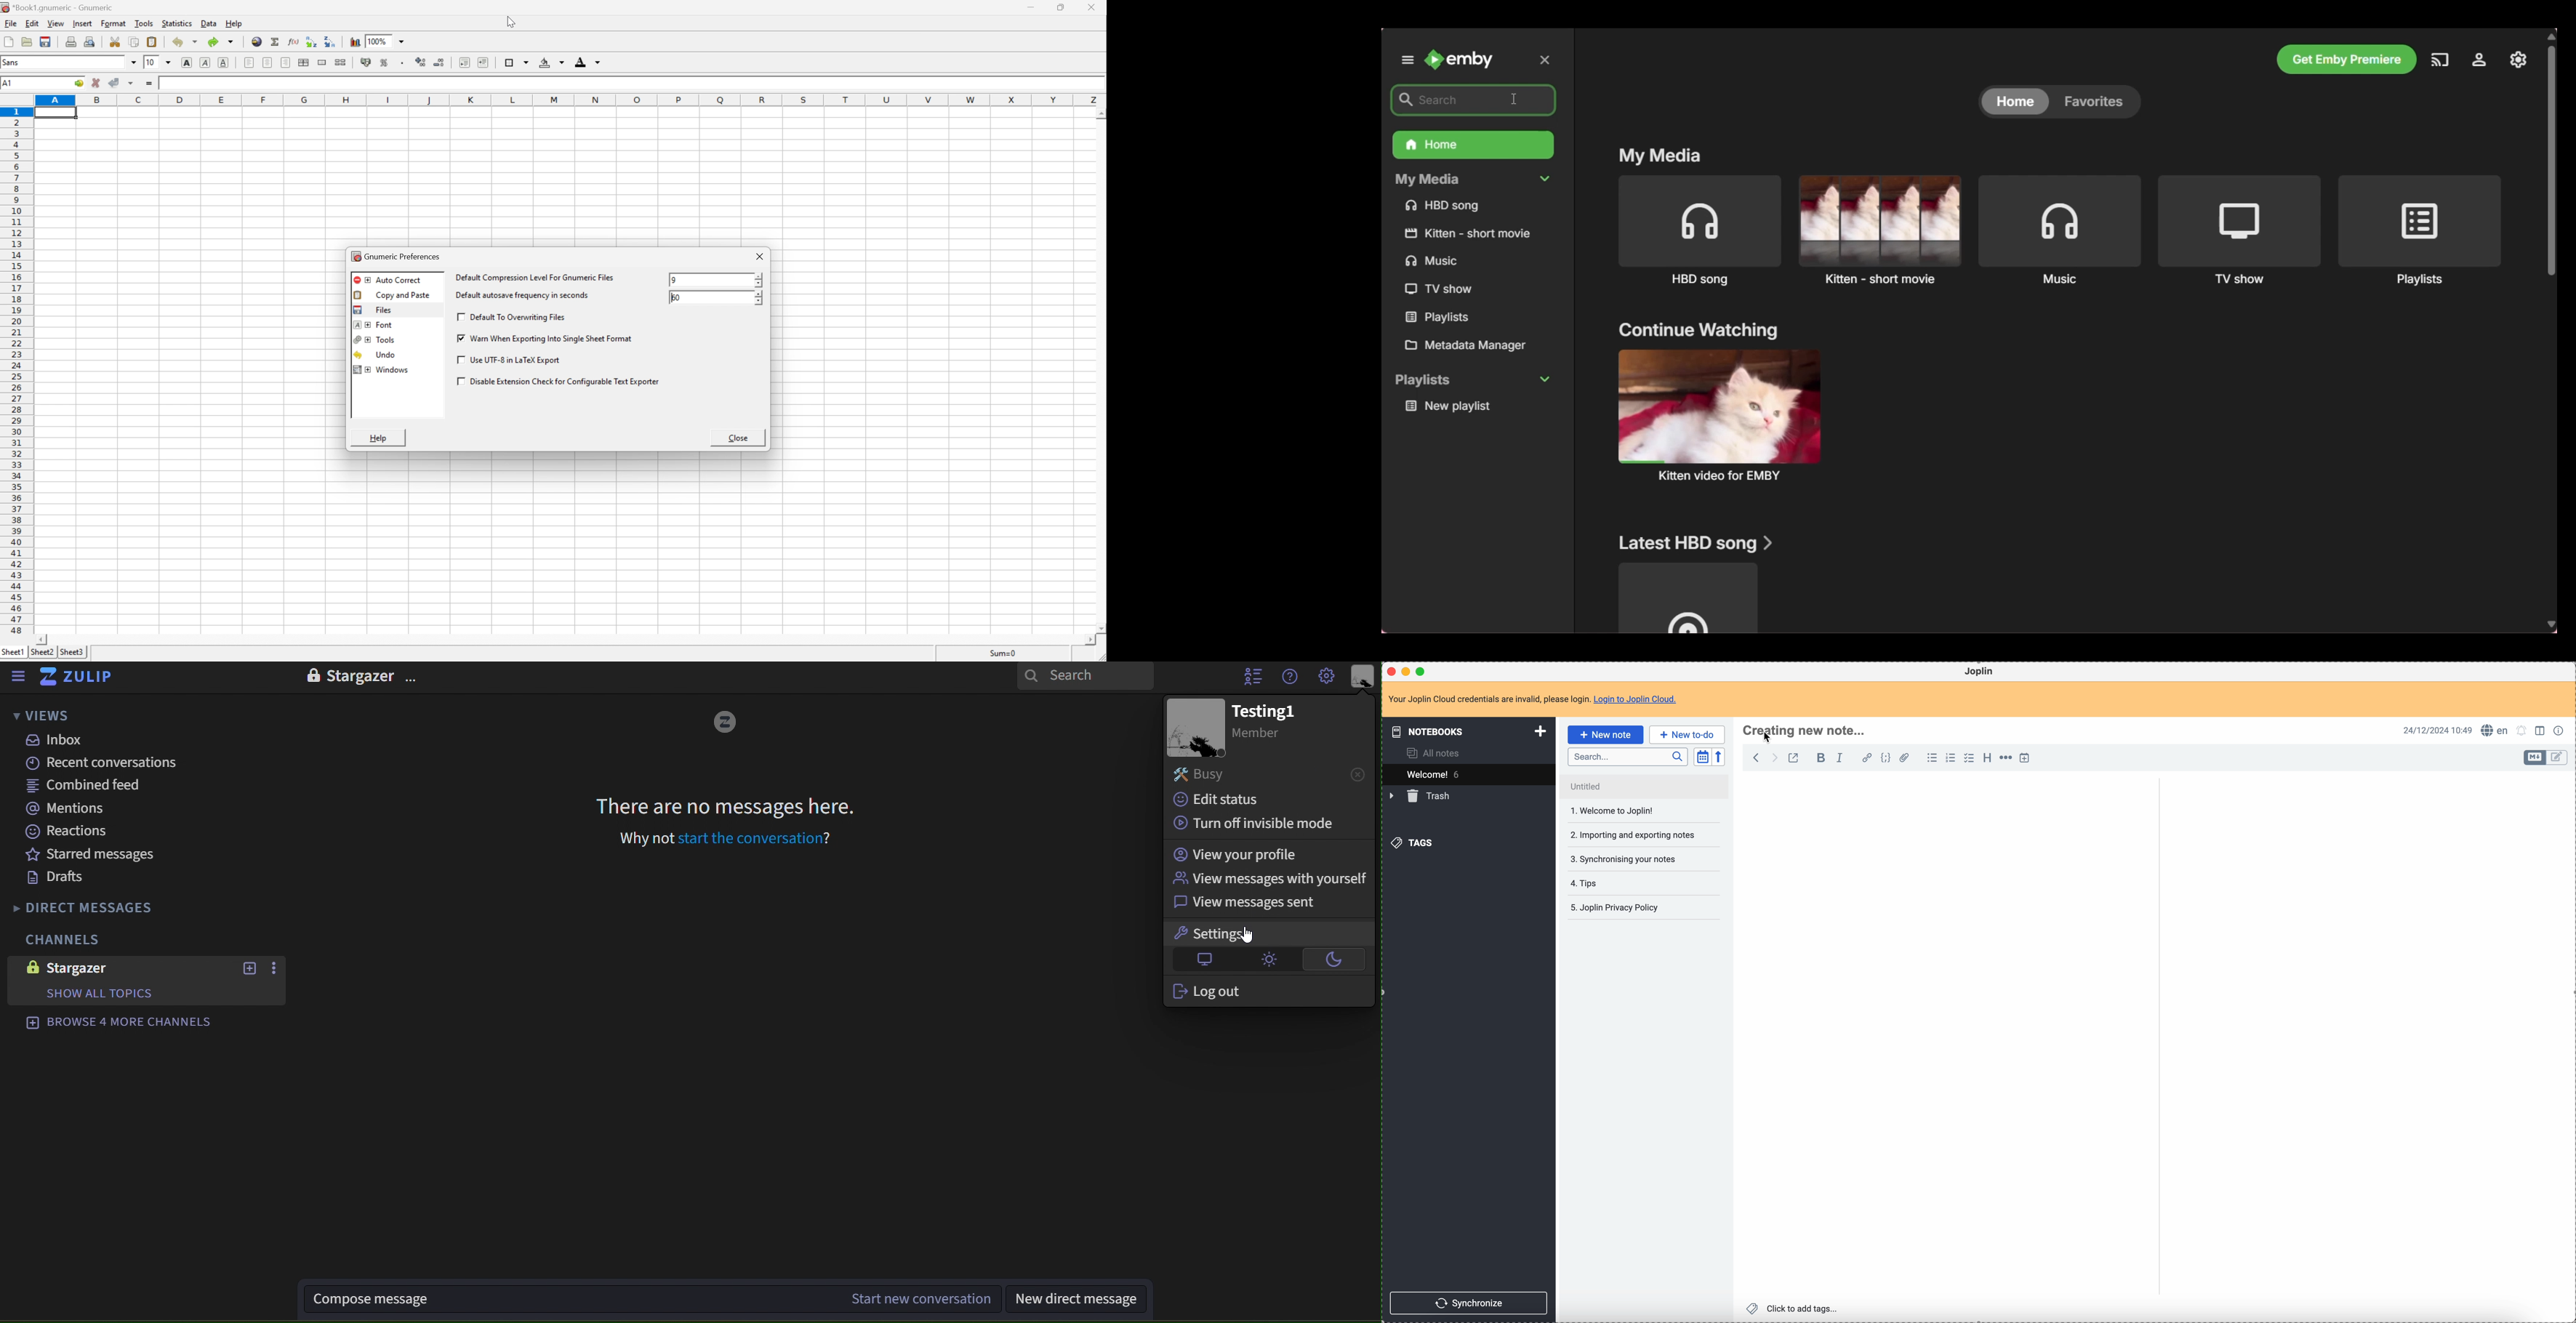 The height and width of the screenshot is (1344, 2576). What do you see at coordinates (133, 41) in the screenshot?
I see `copy` at bounding box center [133, 41].